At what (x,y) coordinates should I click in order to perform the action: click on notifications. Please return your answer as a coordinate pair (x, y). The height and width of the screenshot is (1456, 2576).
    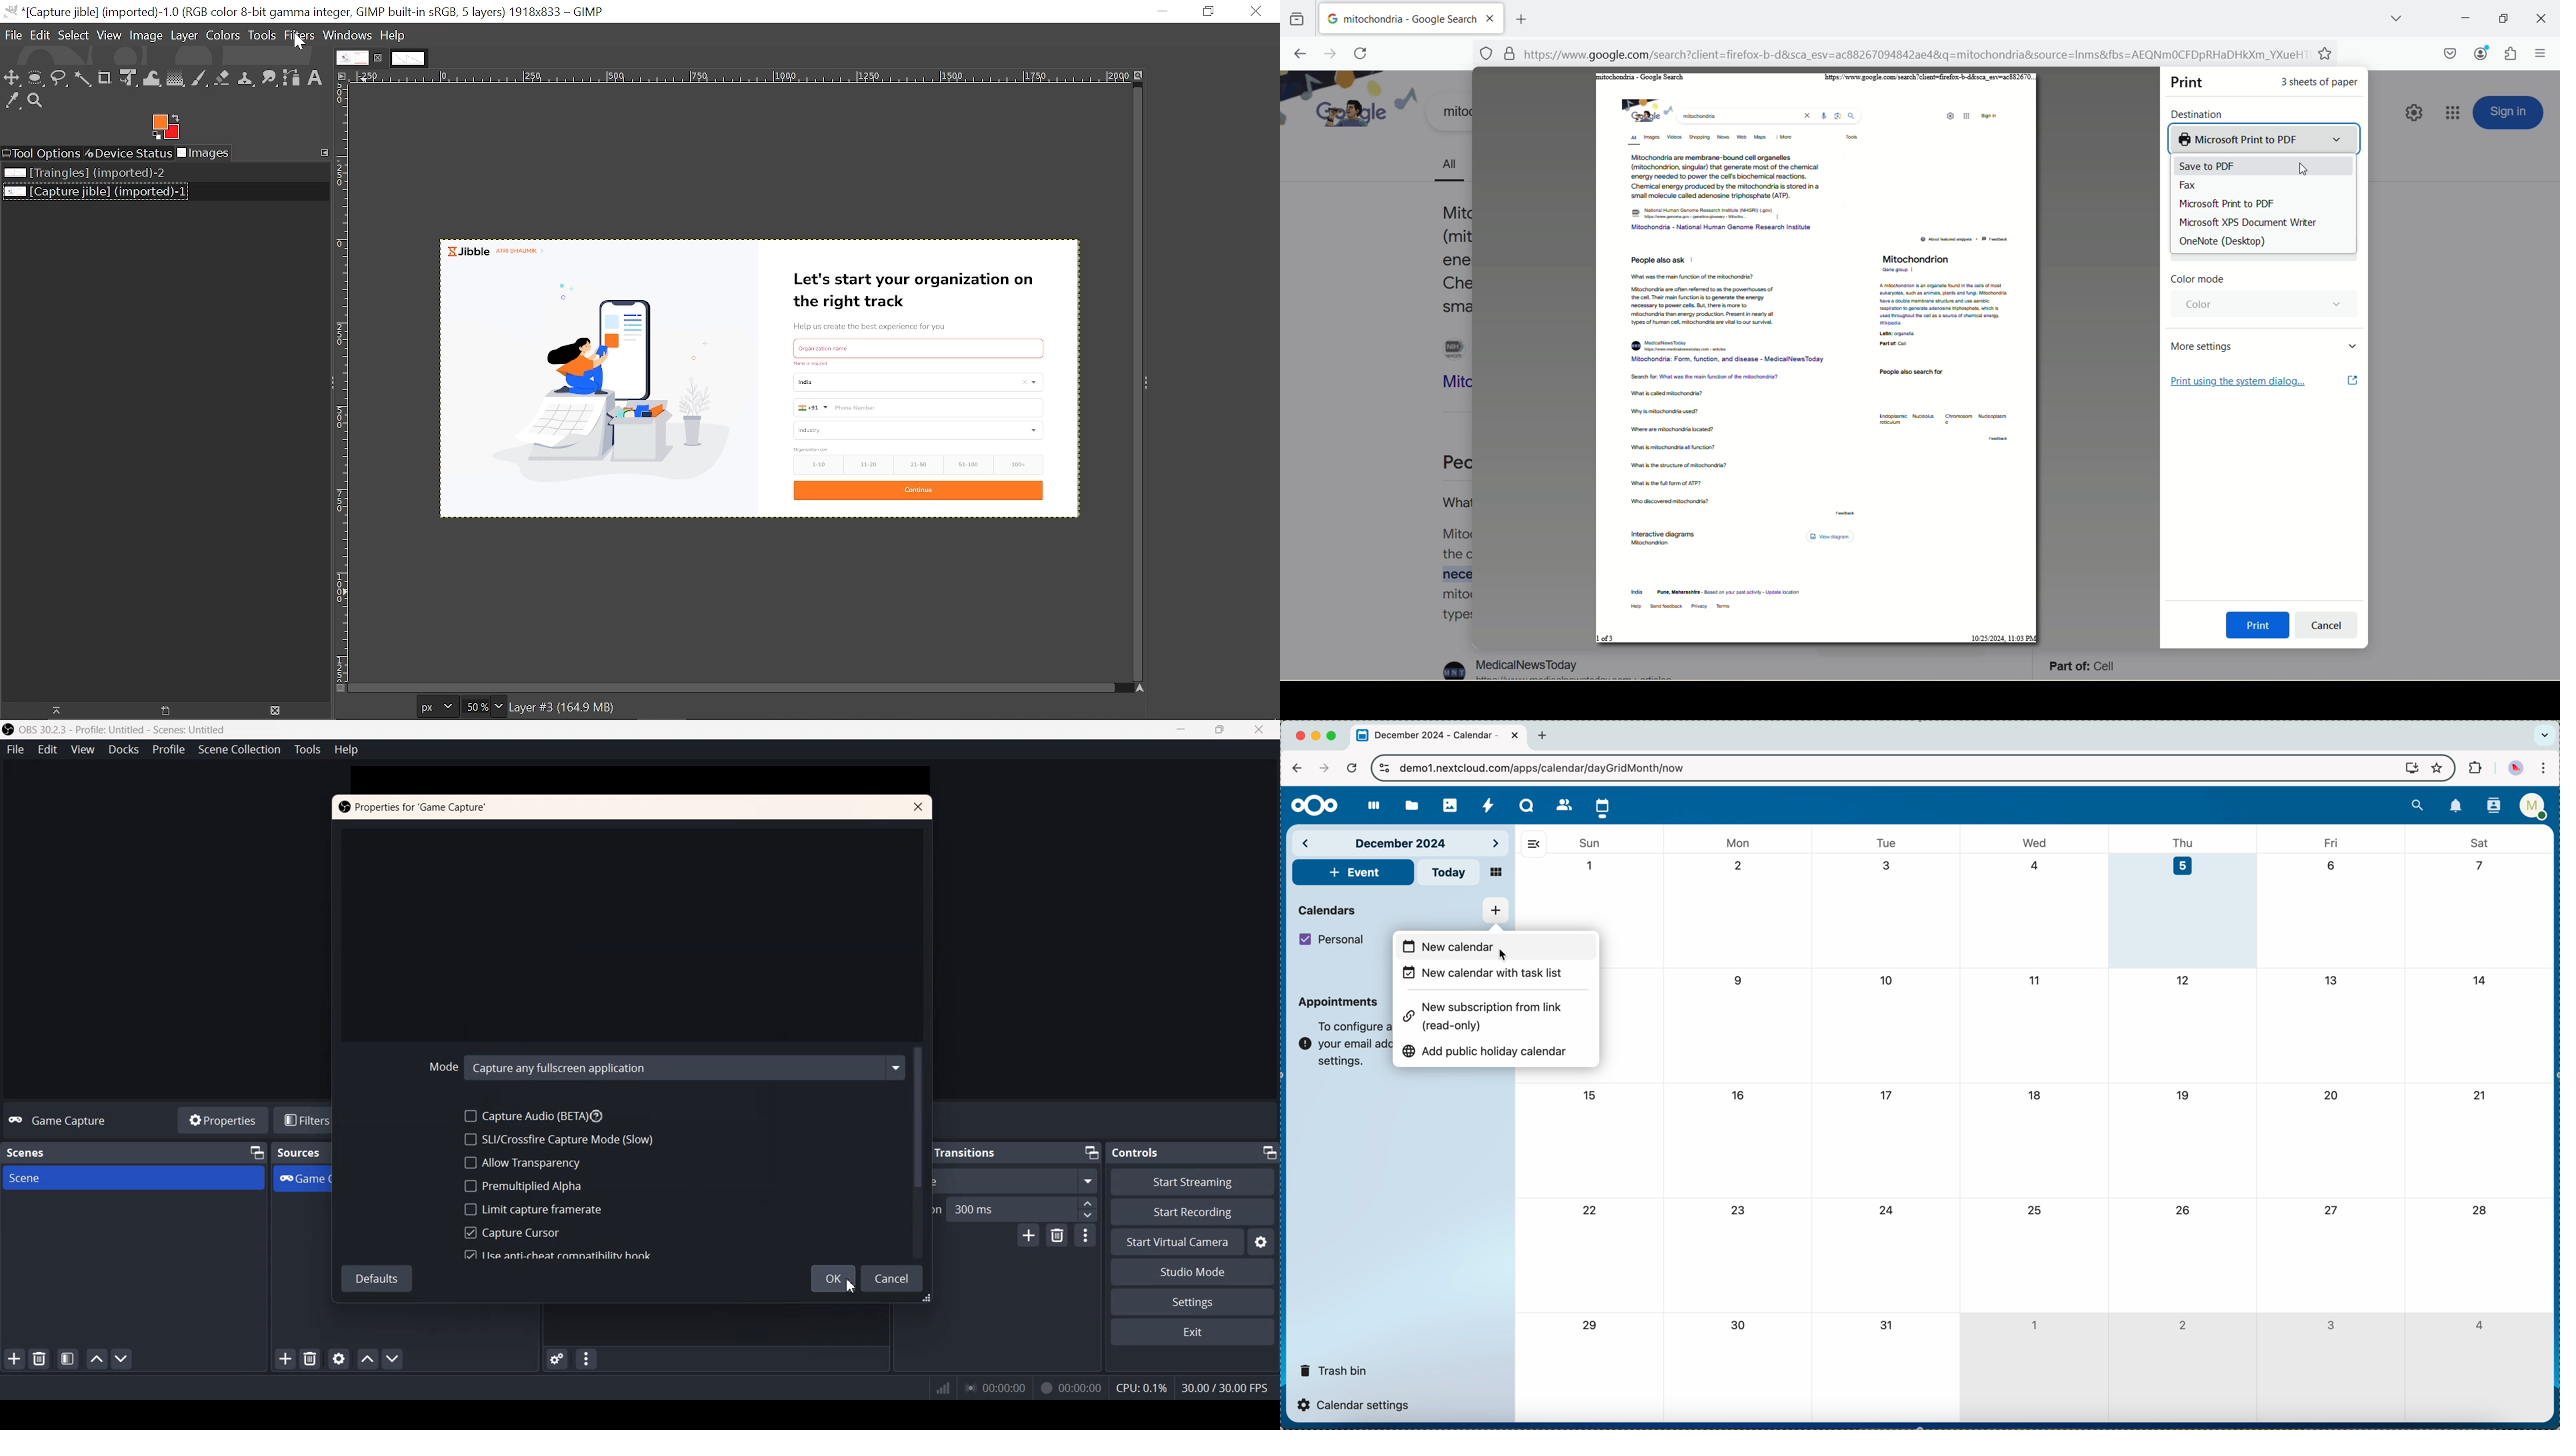
    Looking at the image, I should click on (2456, 806).